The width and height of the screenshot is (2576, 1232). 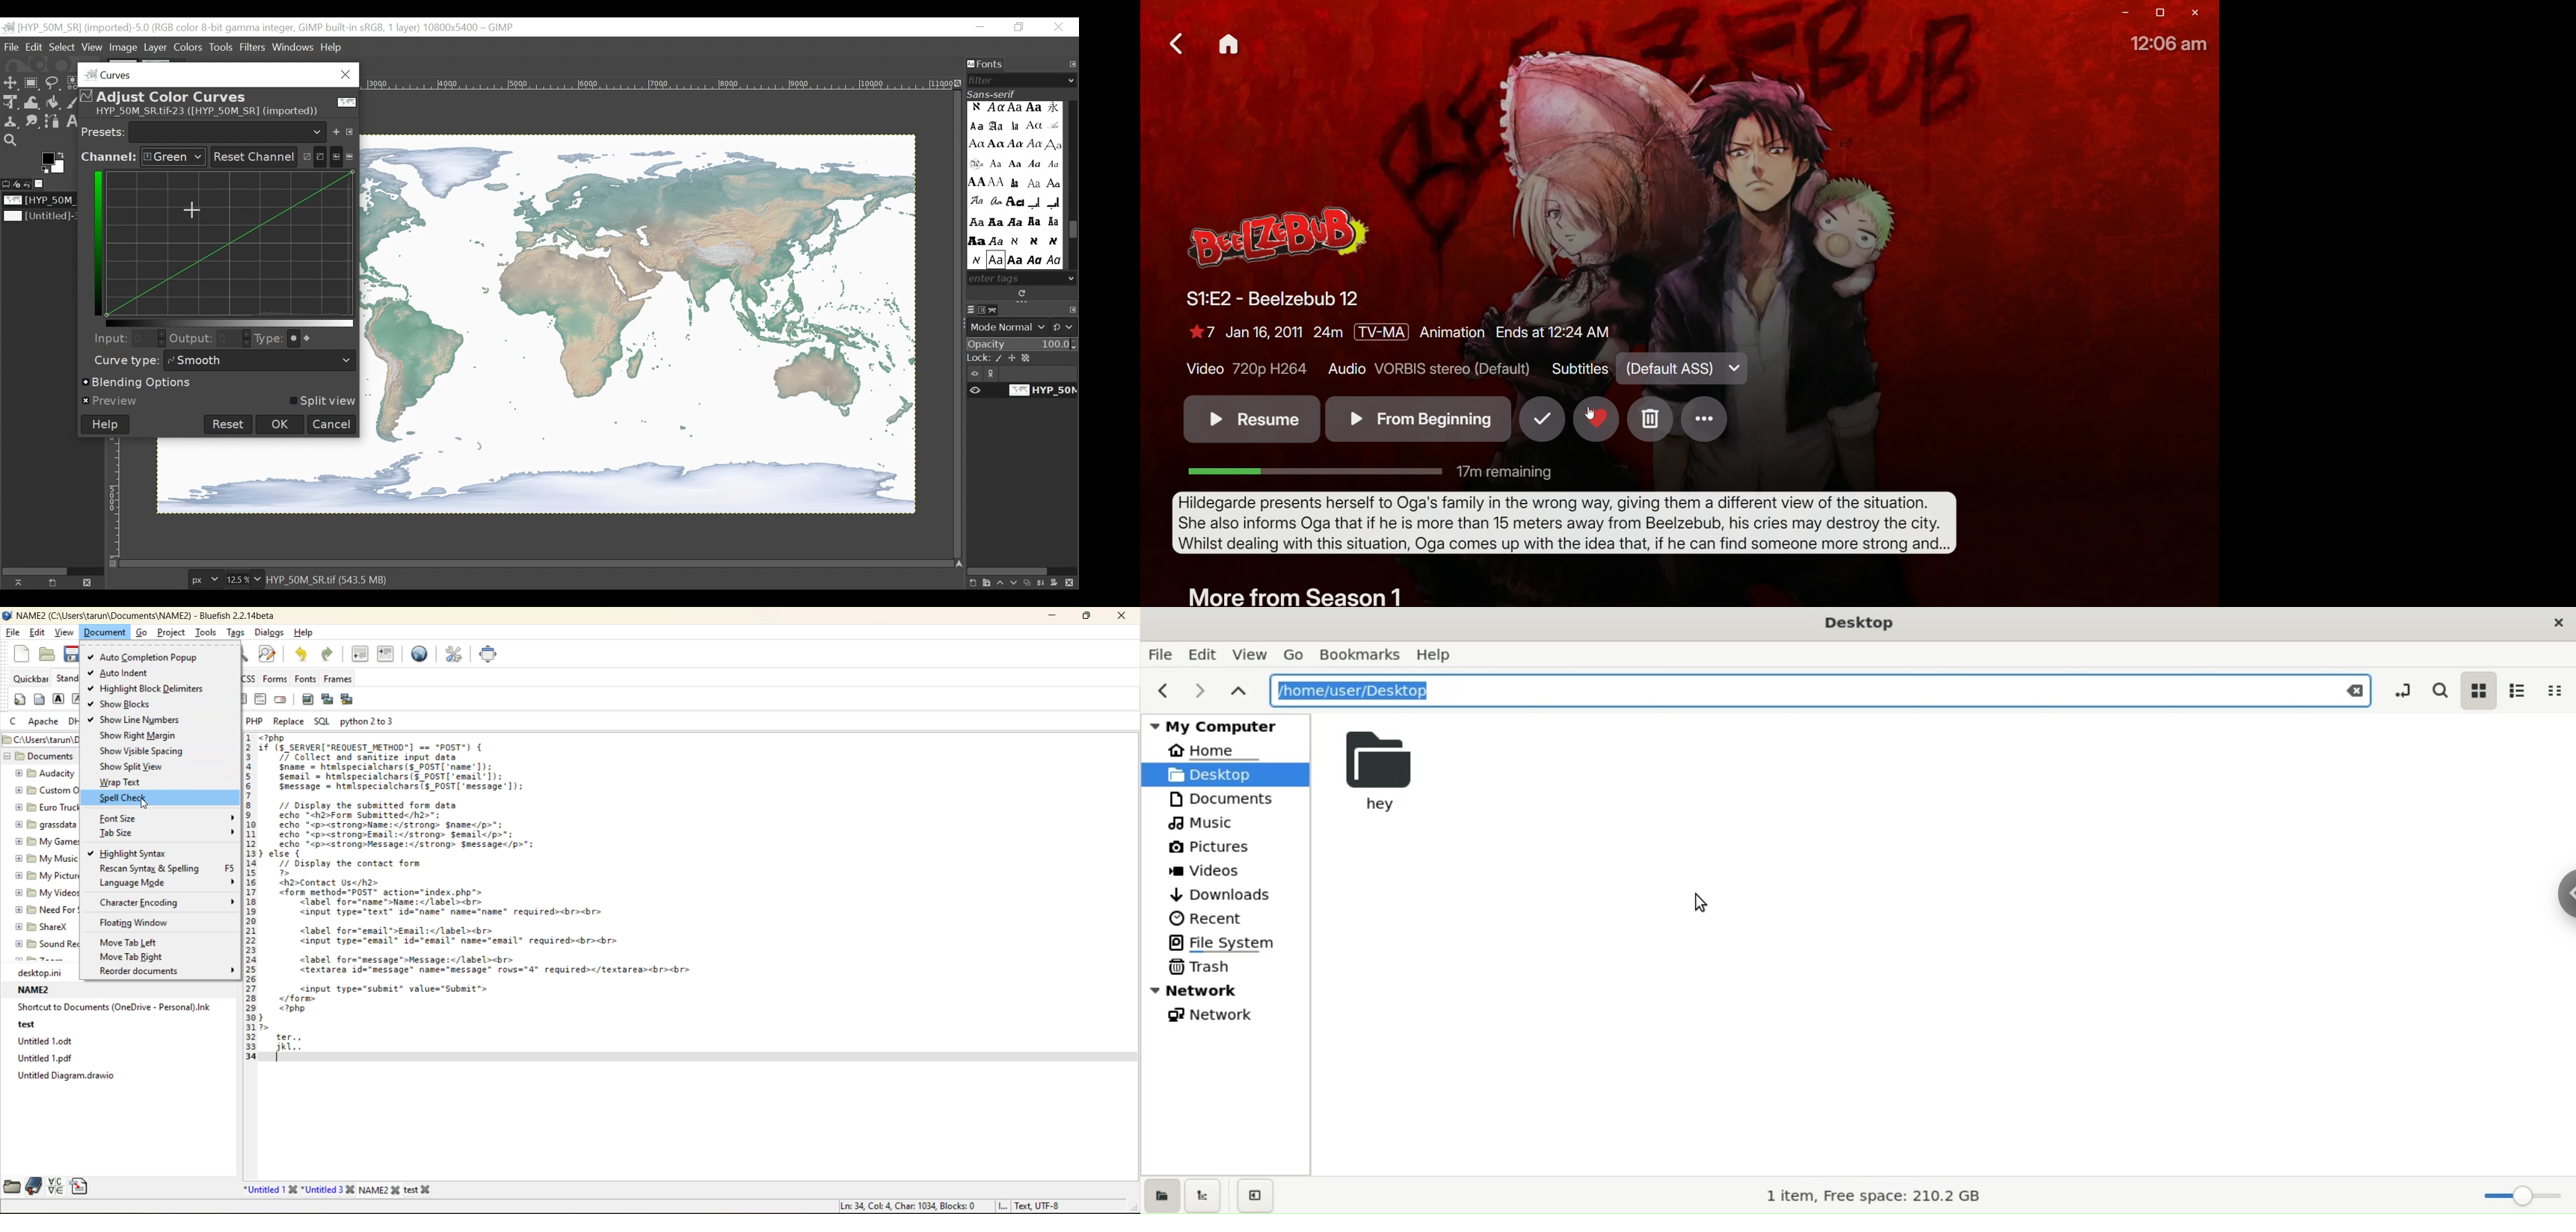 I want to click on Manage presets, so click(x=352, y=130).